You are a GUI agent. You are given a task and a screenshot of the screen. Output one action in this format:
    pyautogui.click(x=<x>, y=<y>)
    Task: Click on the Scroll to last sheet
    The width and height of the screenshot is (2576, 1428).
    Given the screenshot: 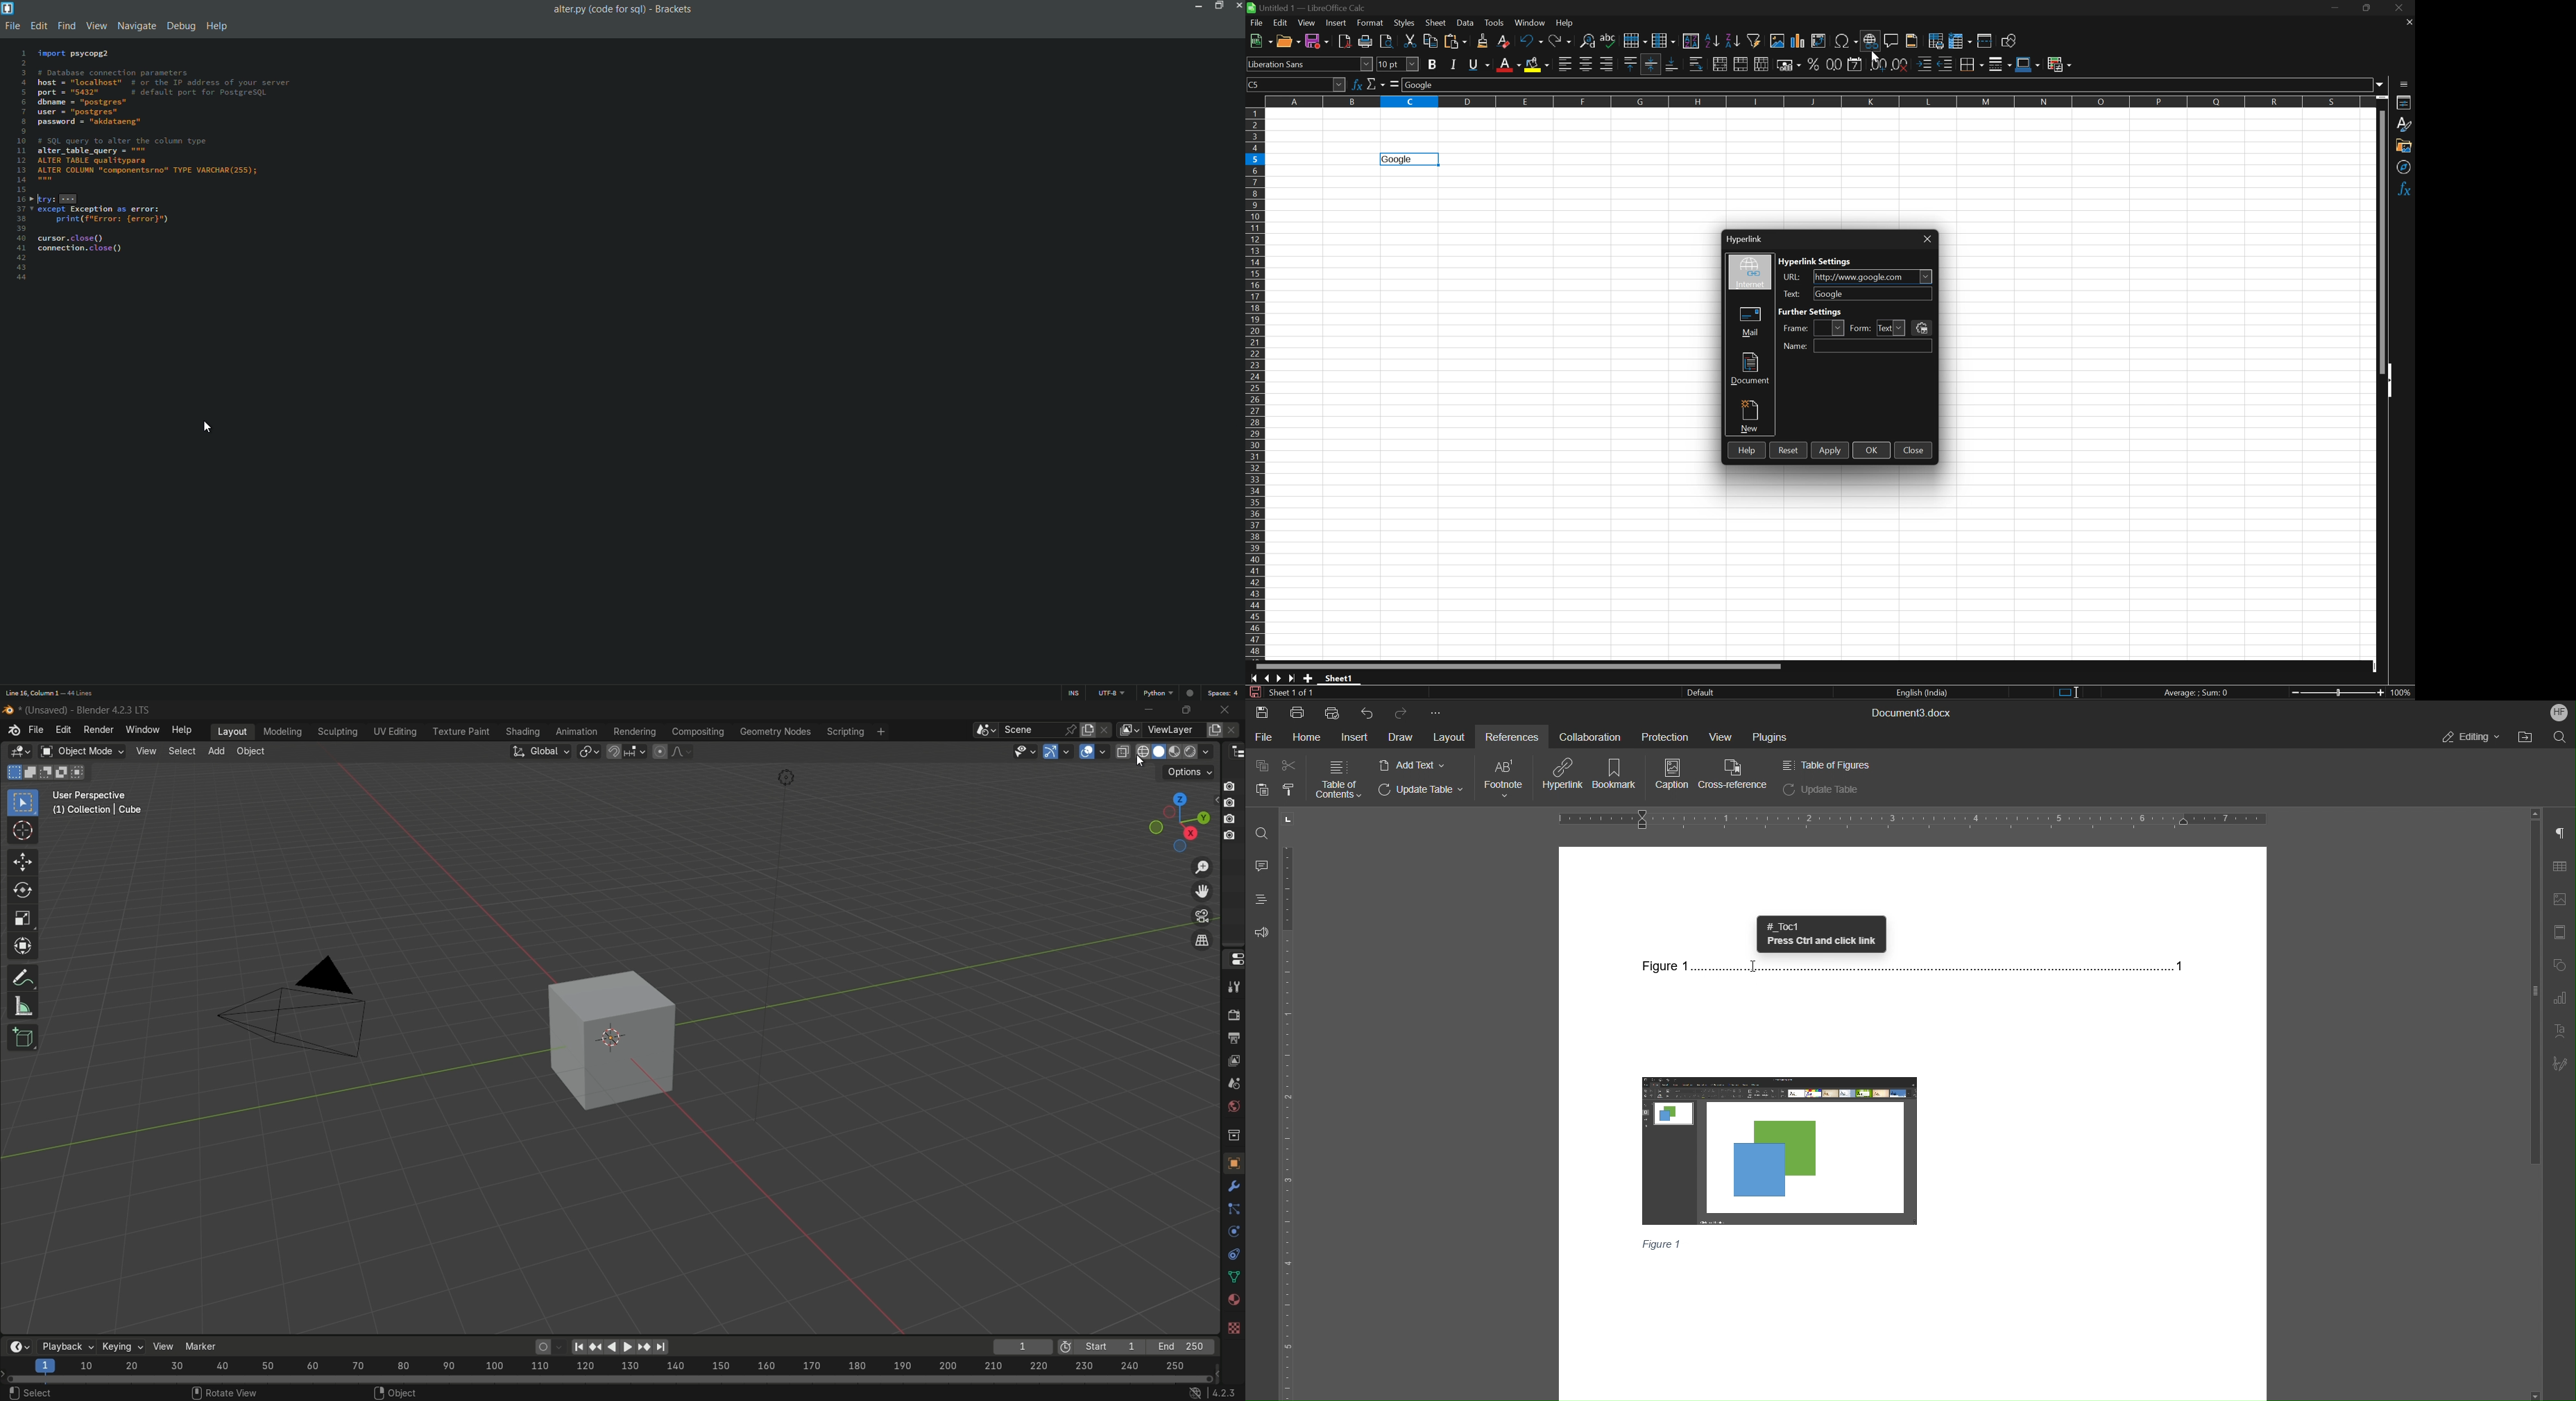 What is the action you would take?
    pyautogui.click(x=1291, y=680)
    